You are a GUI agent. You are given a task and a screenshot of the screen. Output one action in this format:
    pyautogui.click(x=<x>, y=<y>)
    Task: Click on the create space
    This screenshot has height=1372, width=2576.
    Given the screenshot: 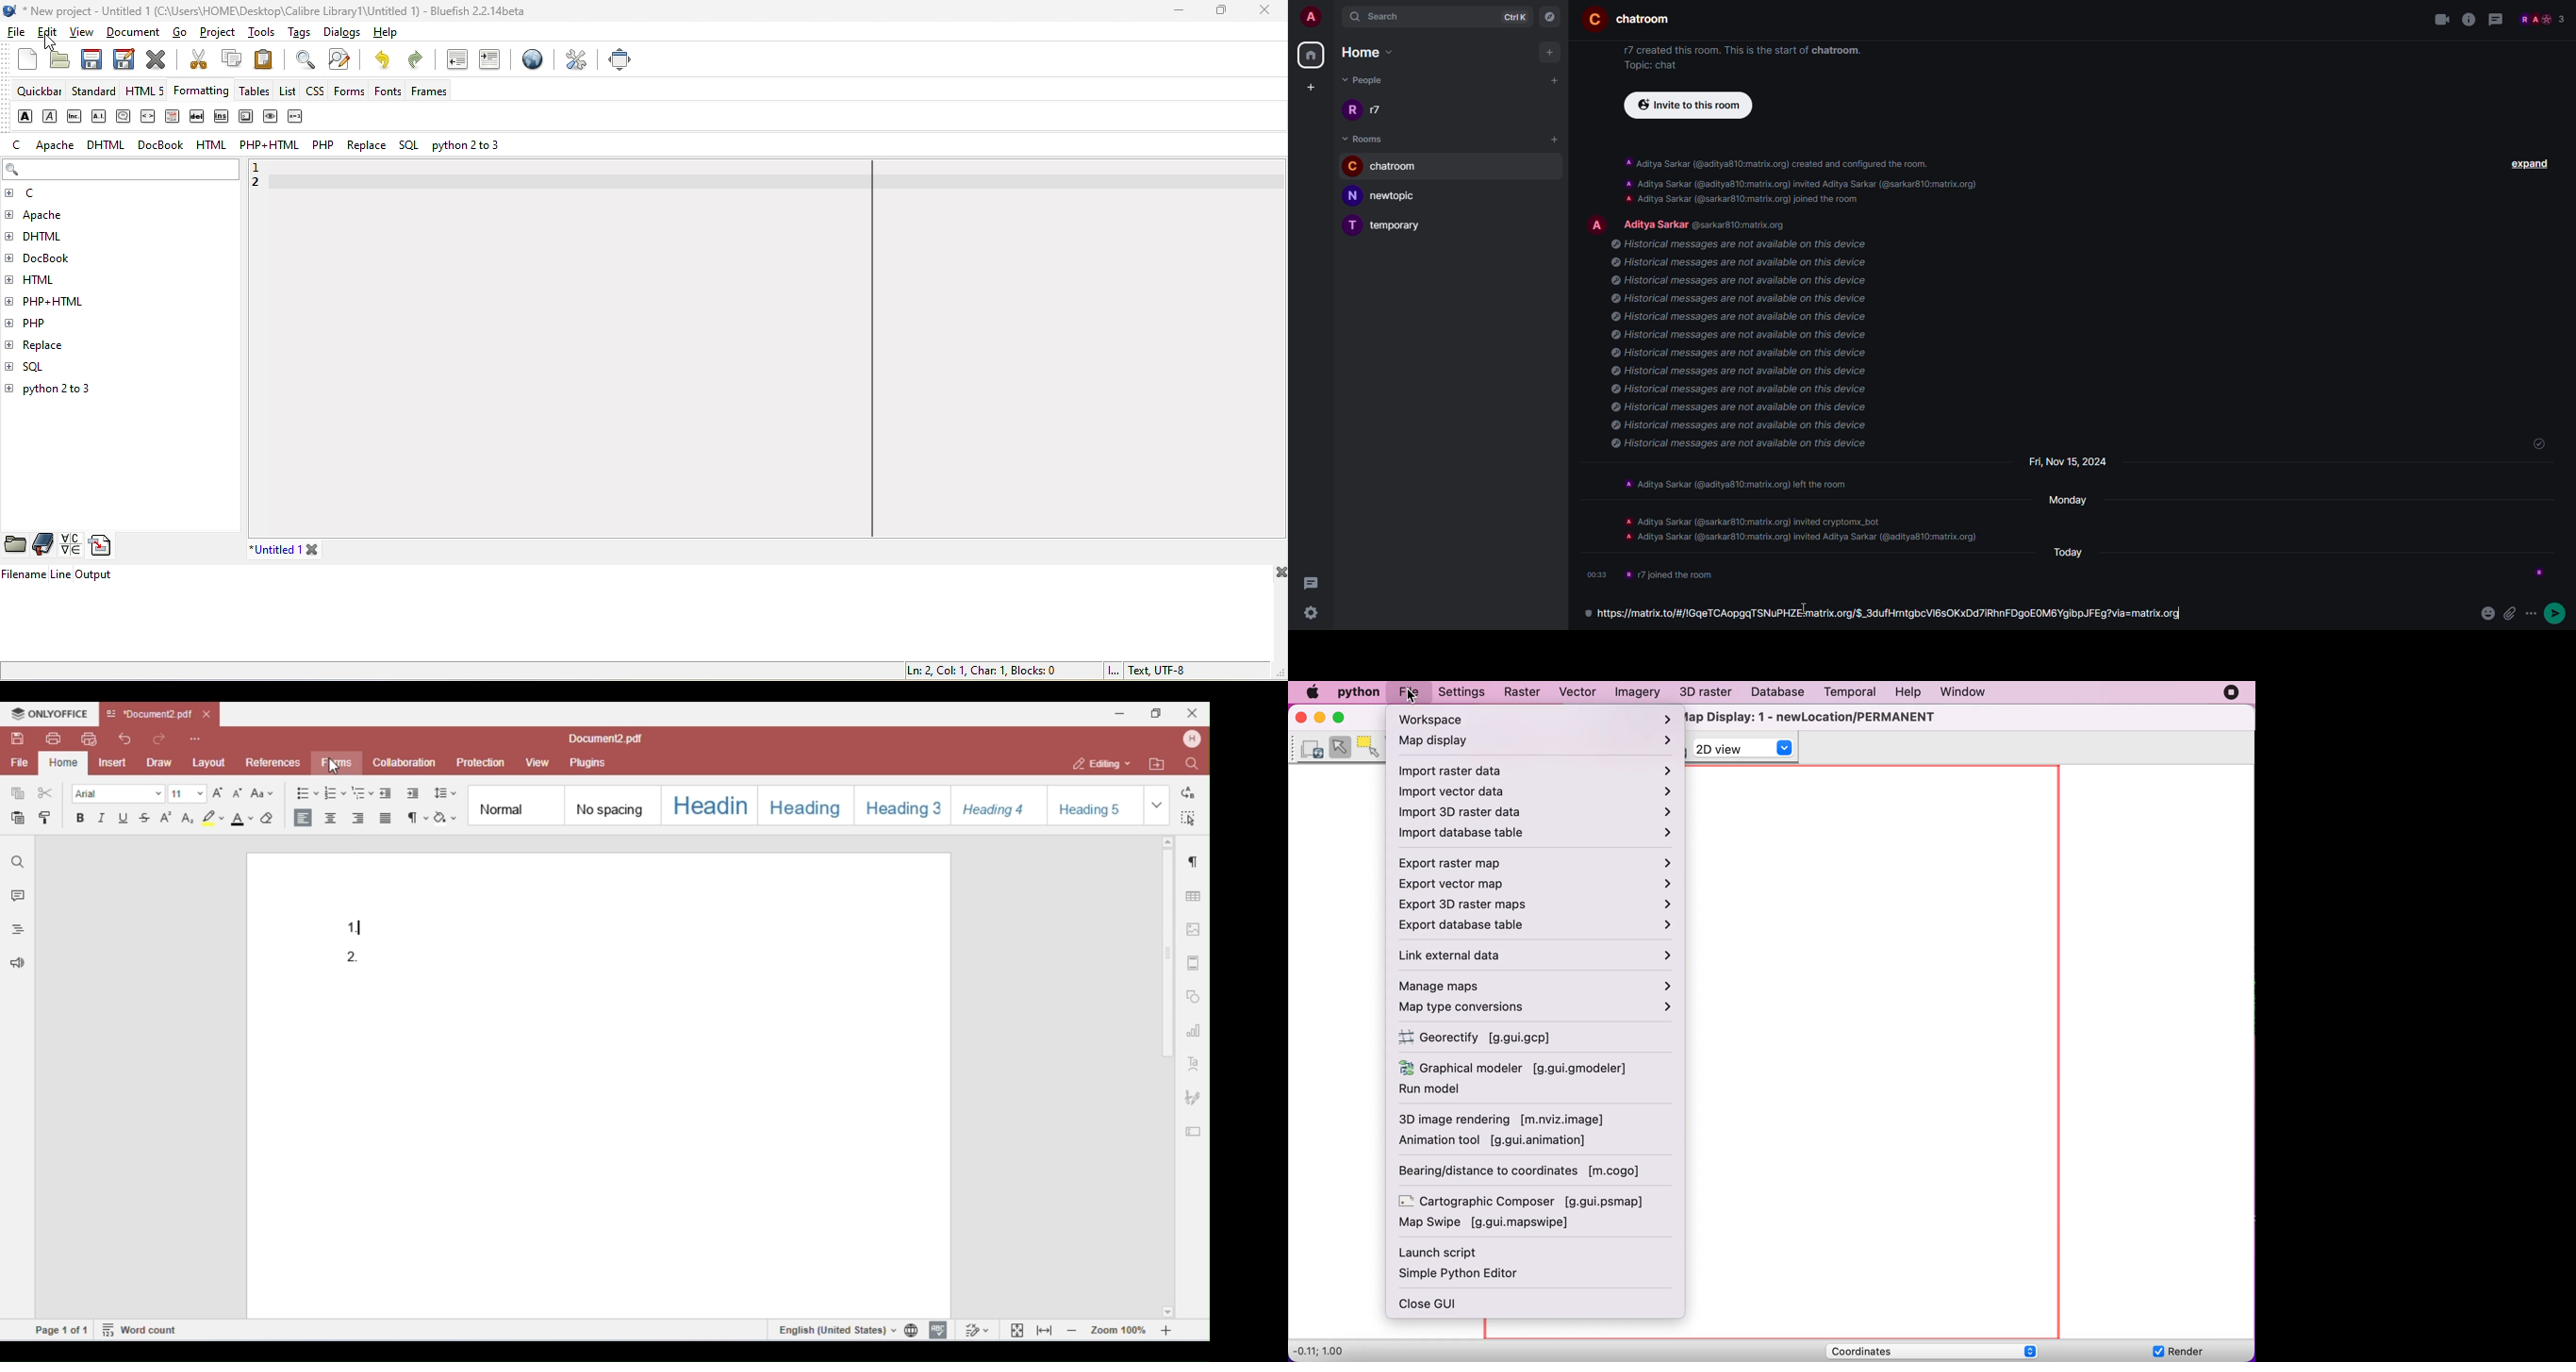 What is the action you would take?
    pyautogui.click(x=1309, y=87)
    